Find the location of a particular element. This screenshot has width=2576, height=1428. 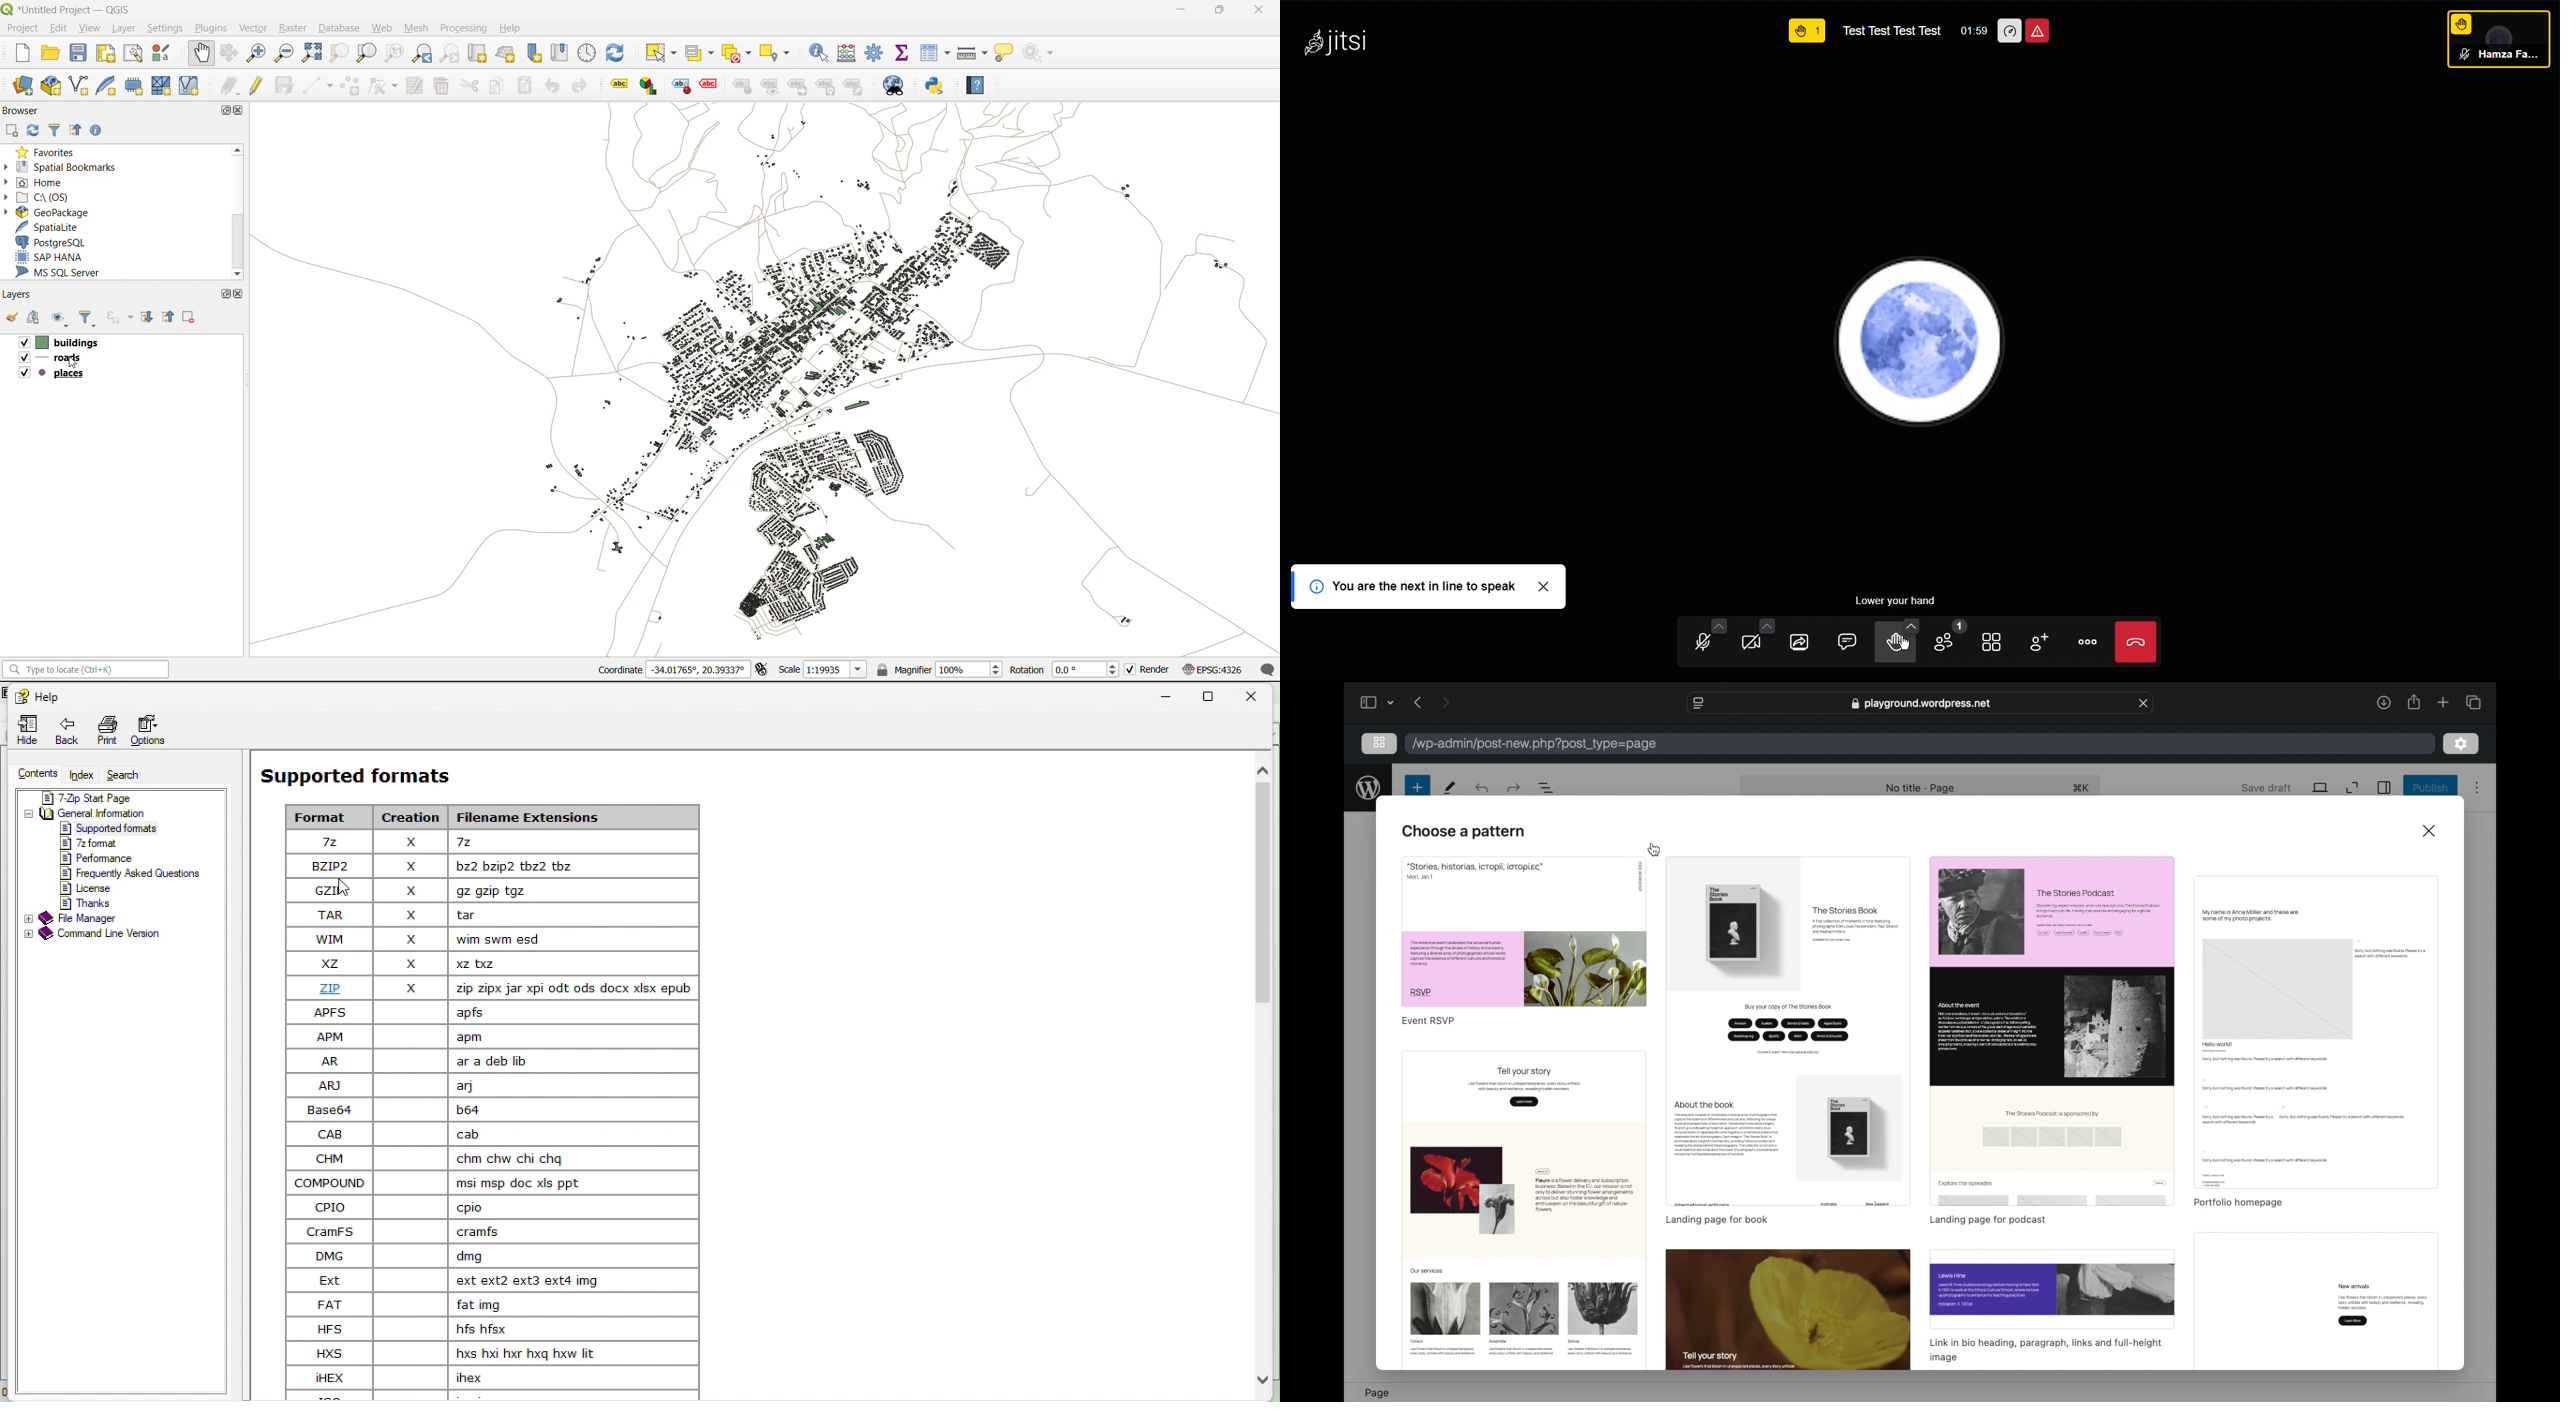

filter is located at coordinates (91, 318).